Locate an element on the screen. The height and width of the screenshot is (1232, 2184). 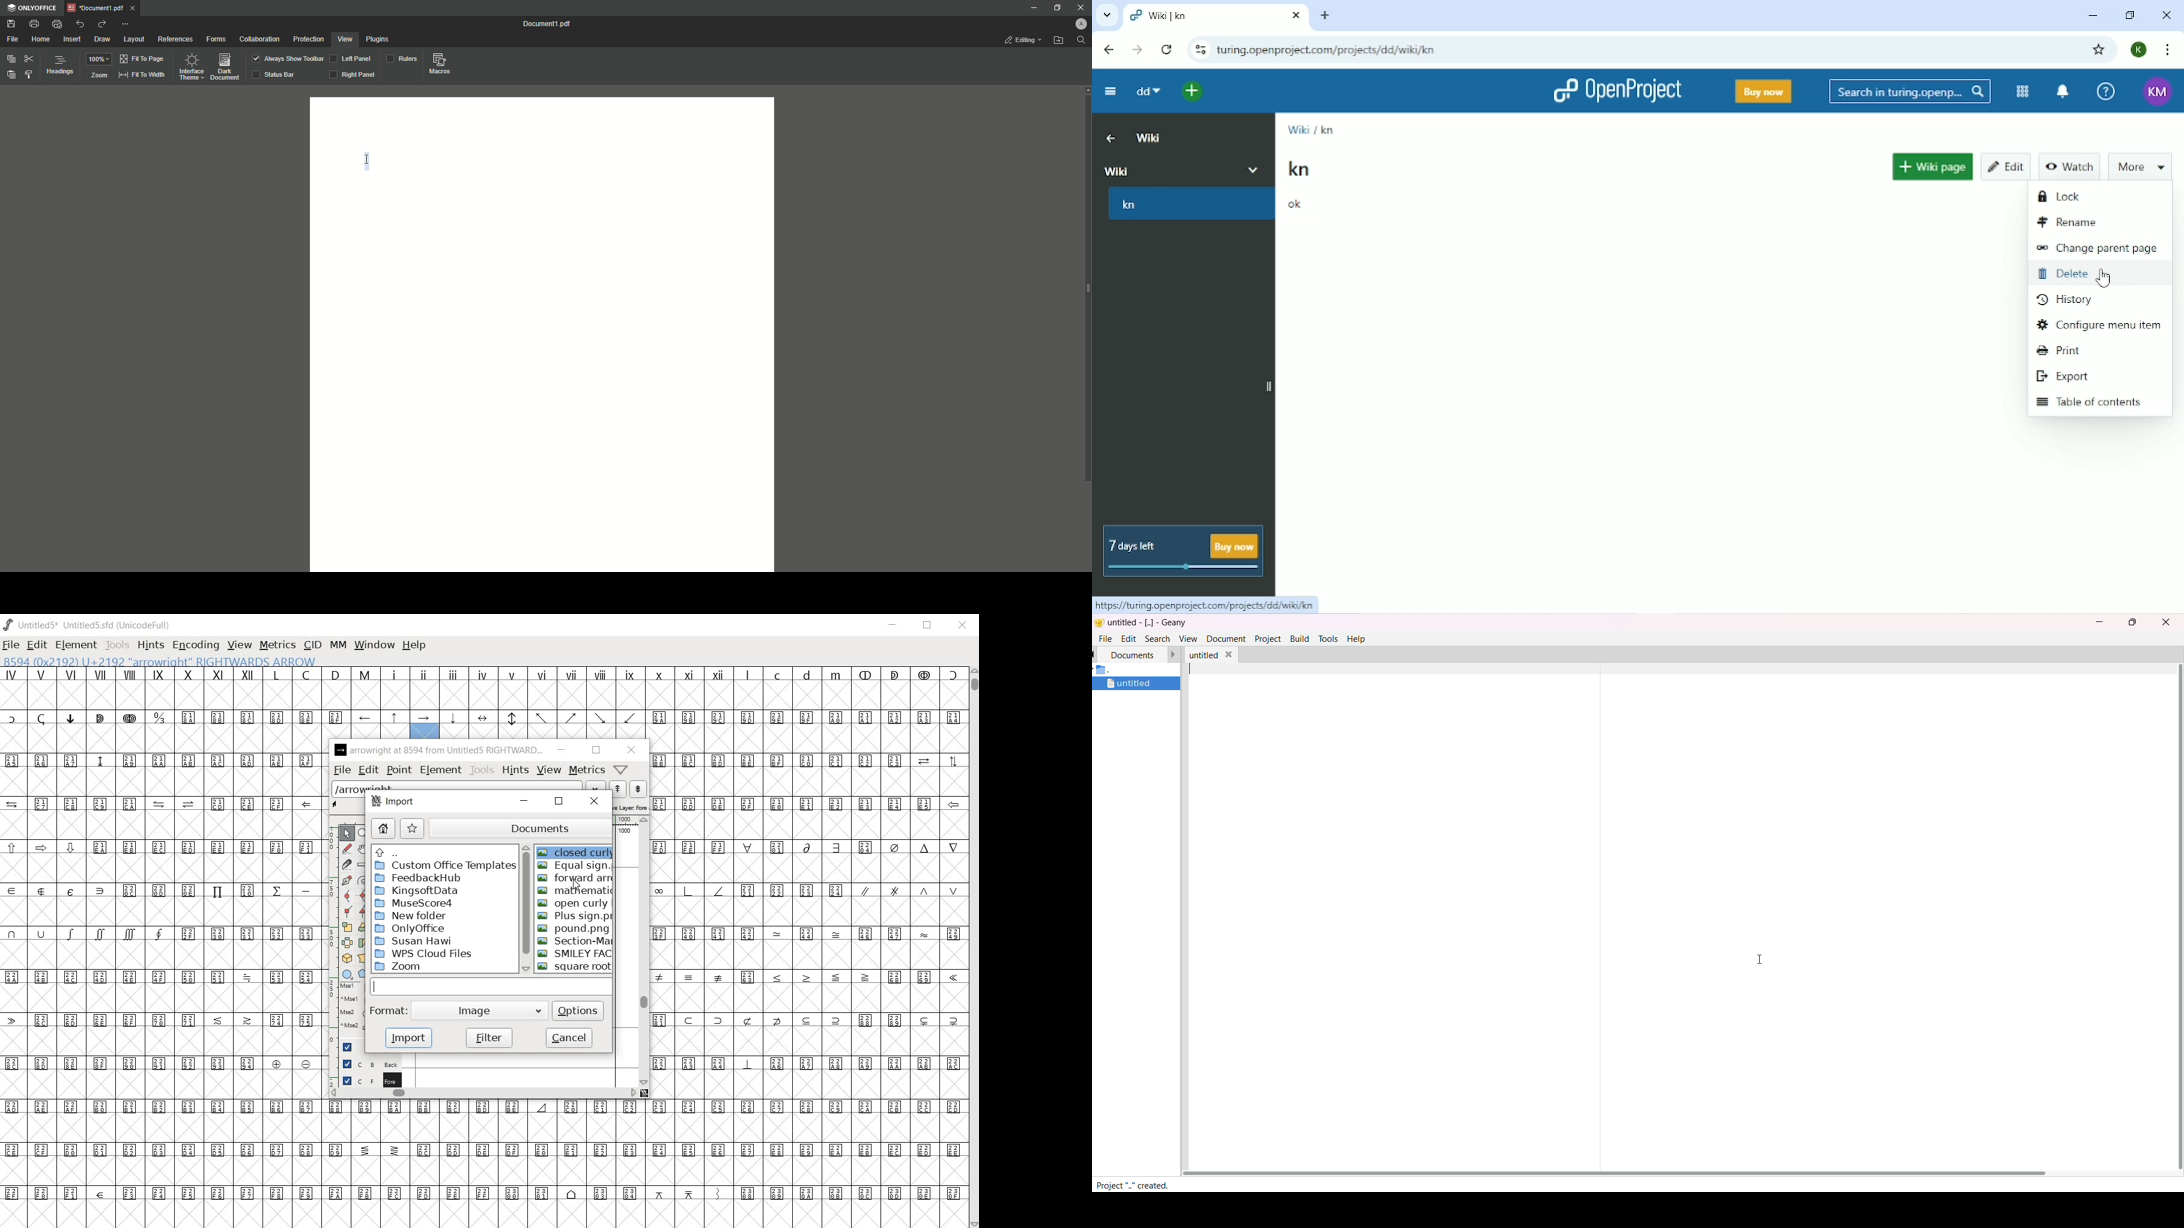
pointer is located at coordinates (347, 834).